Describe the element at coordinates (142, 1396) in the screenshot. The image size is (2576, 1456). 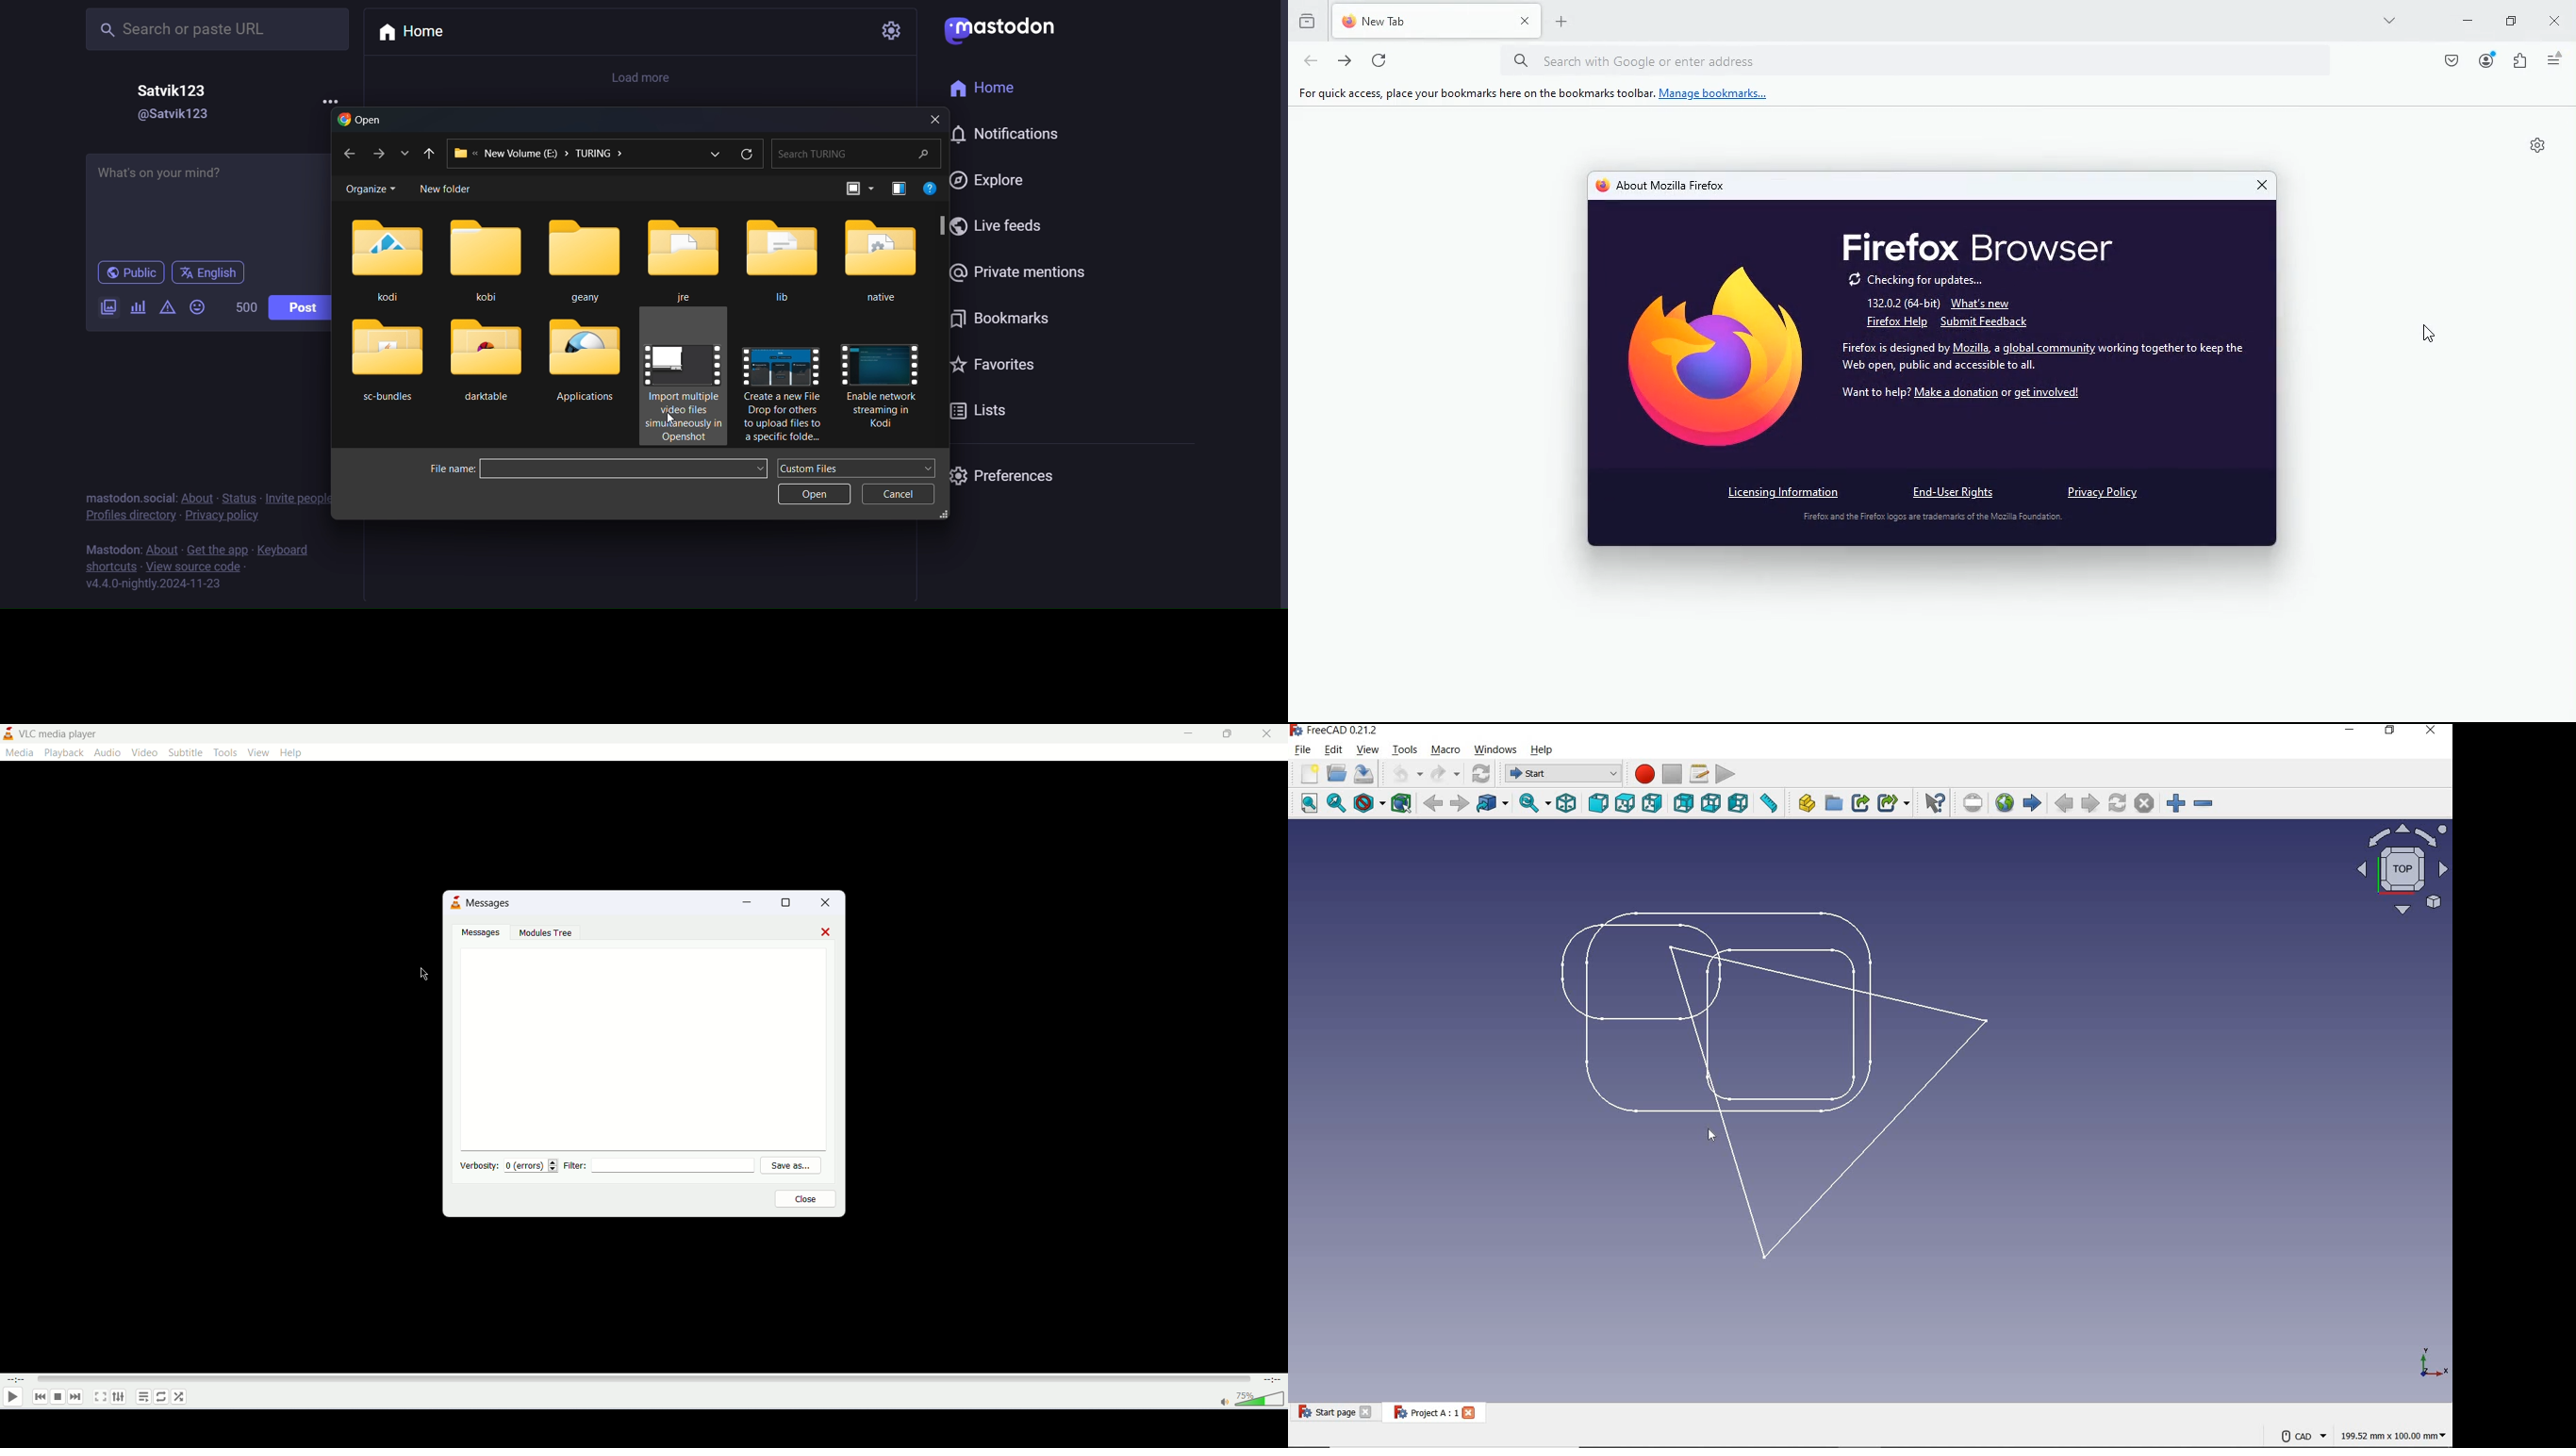
I see `playlist` at that location.